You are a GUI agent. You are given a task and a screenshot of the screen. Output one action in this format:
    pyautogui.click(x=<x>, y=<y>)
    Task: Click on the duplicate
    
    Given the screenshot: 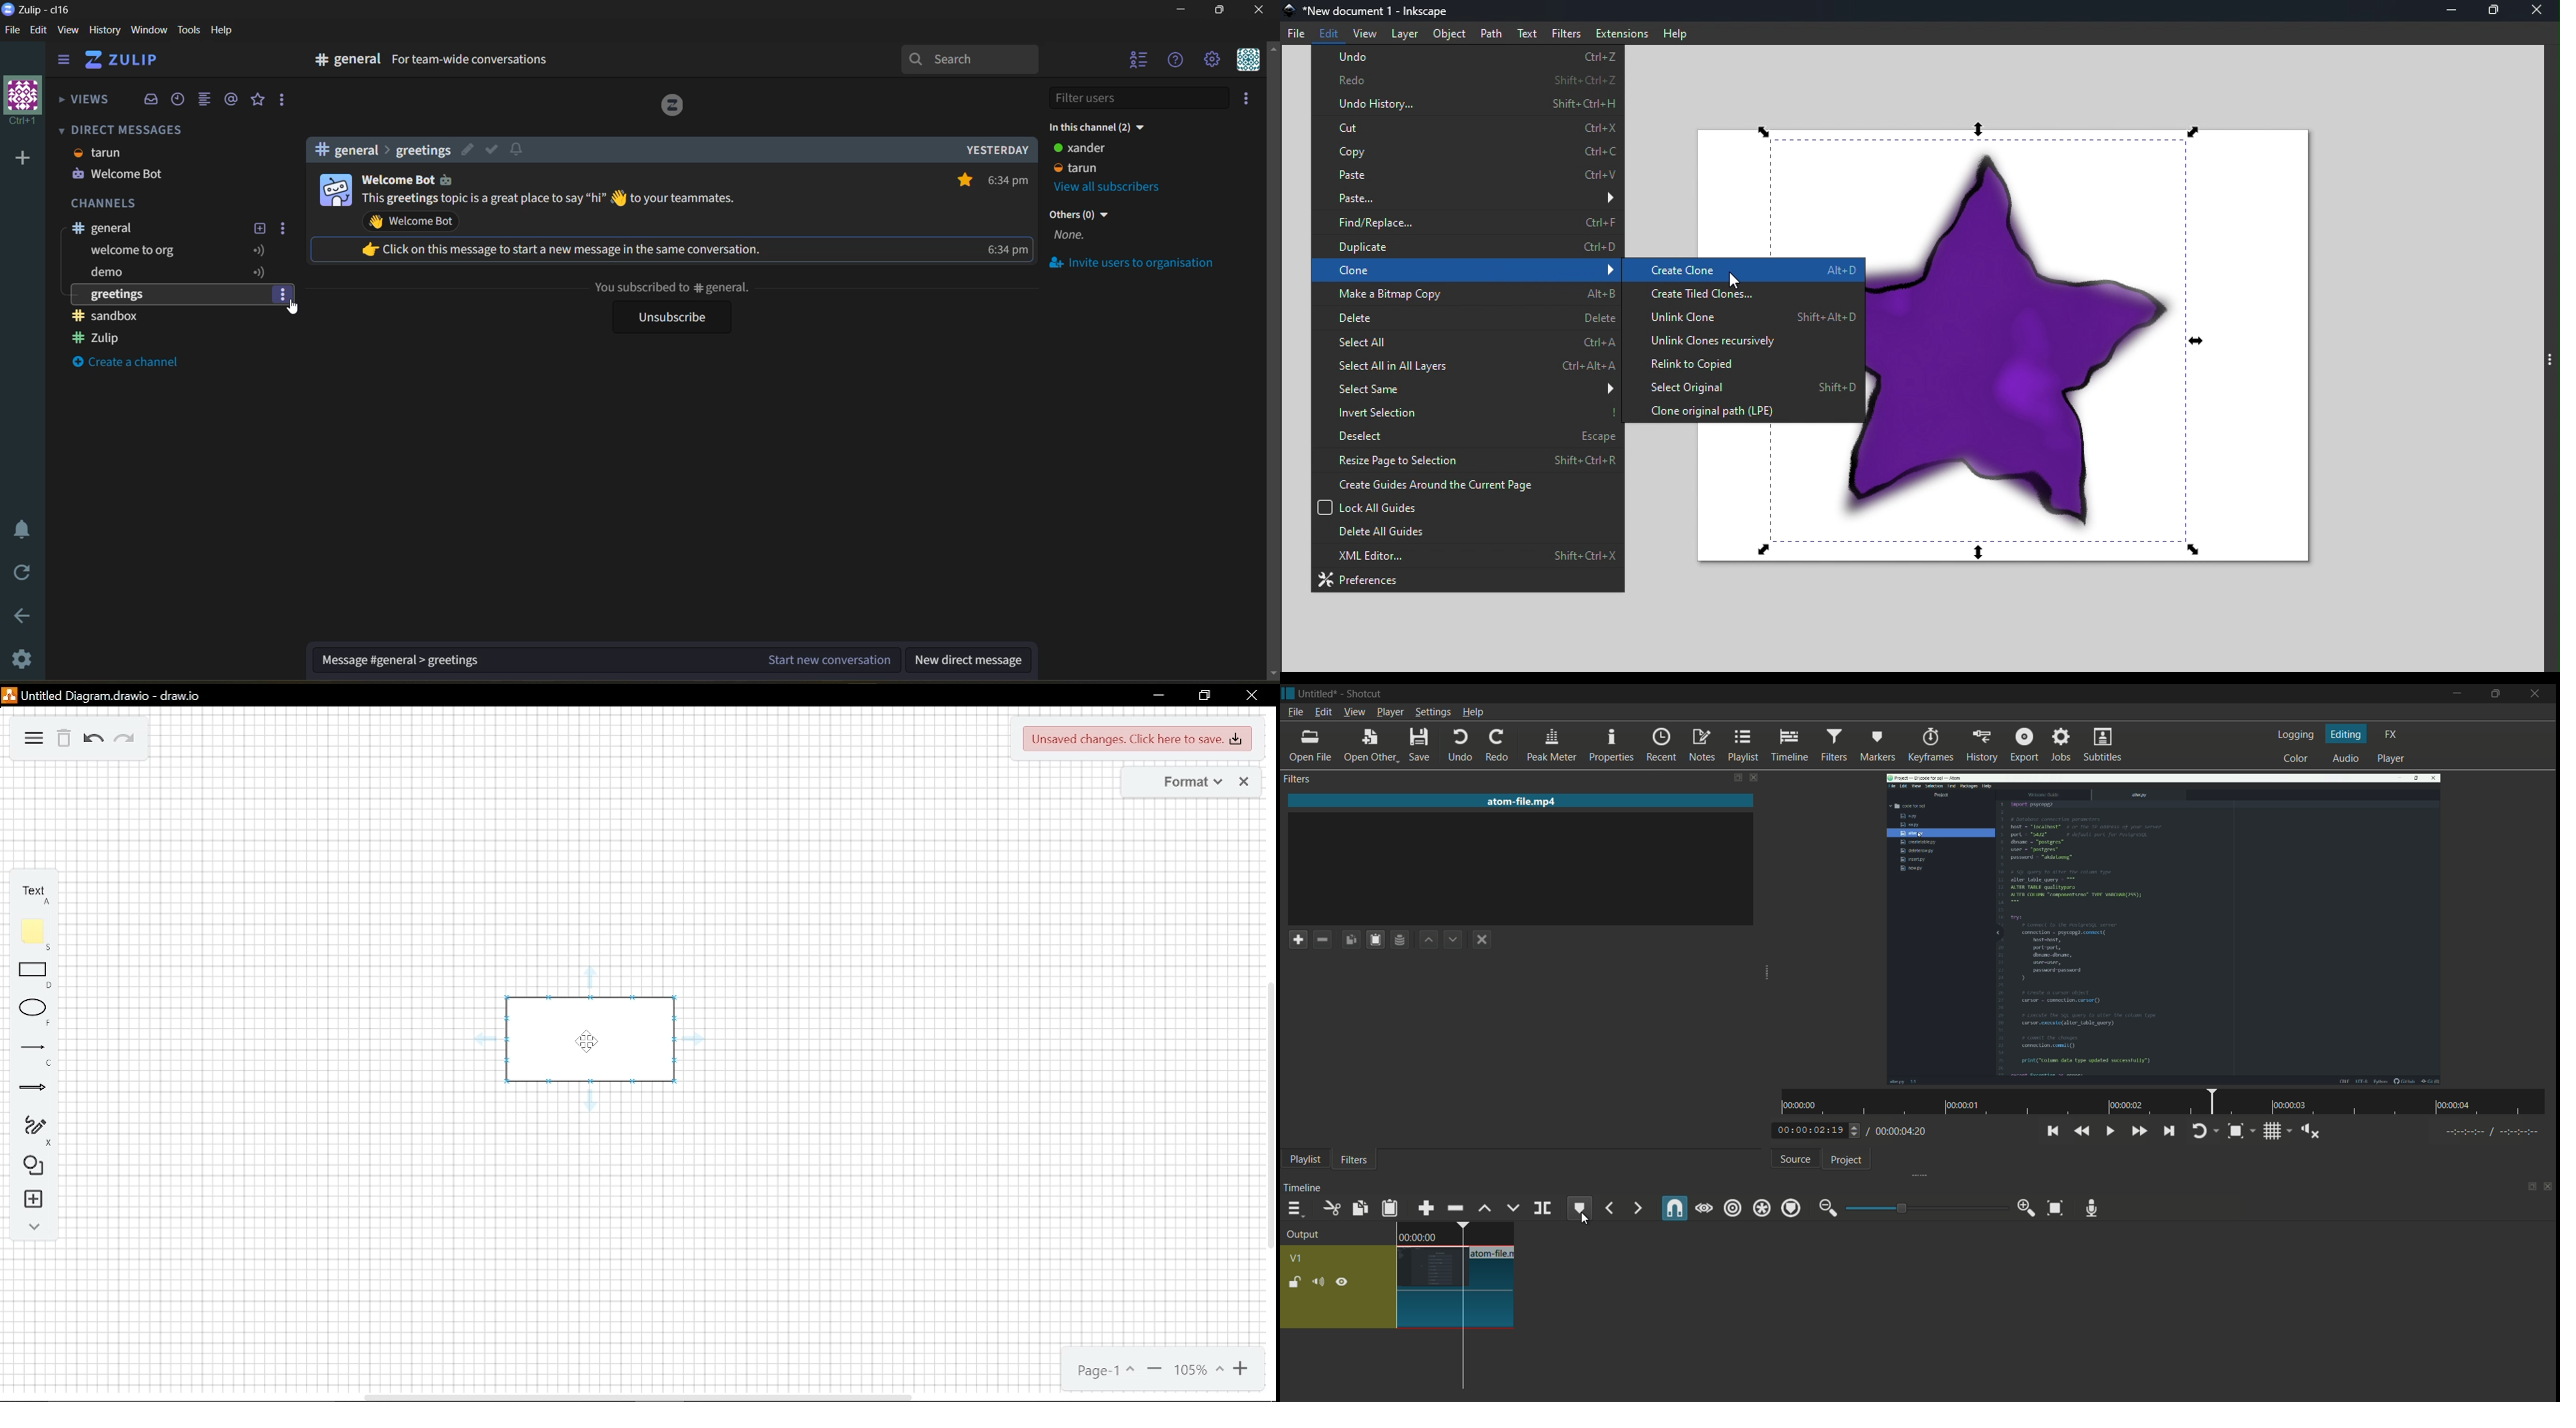 What is the action you would take?
    pyautogui.click(x=1467, y=248)
    